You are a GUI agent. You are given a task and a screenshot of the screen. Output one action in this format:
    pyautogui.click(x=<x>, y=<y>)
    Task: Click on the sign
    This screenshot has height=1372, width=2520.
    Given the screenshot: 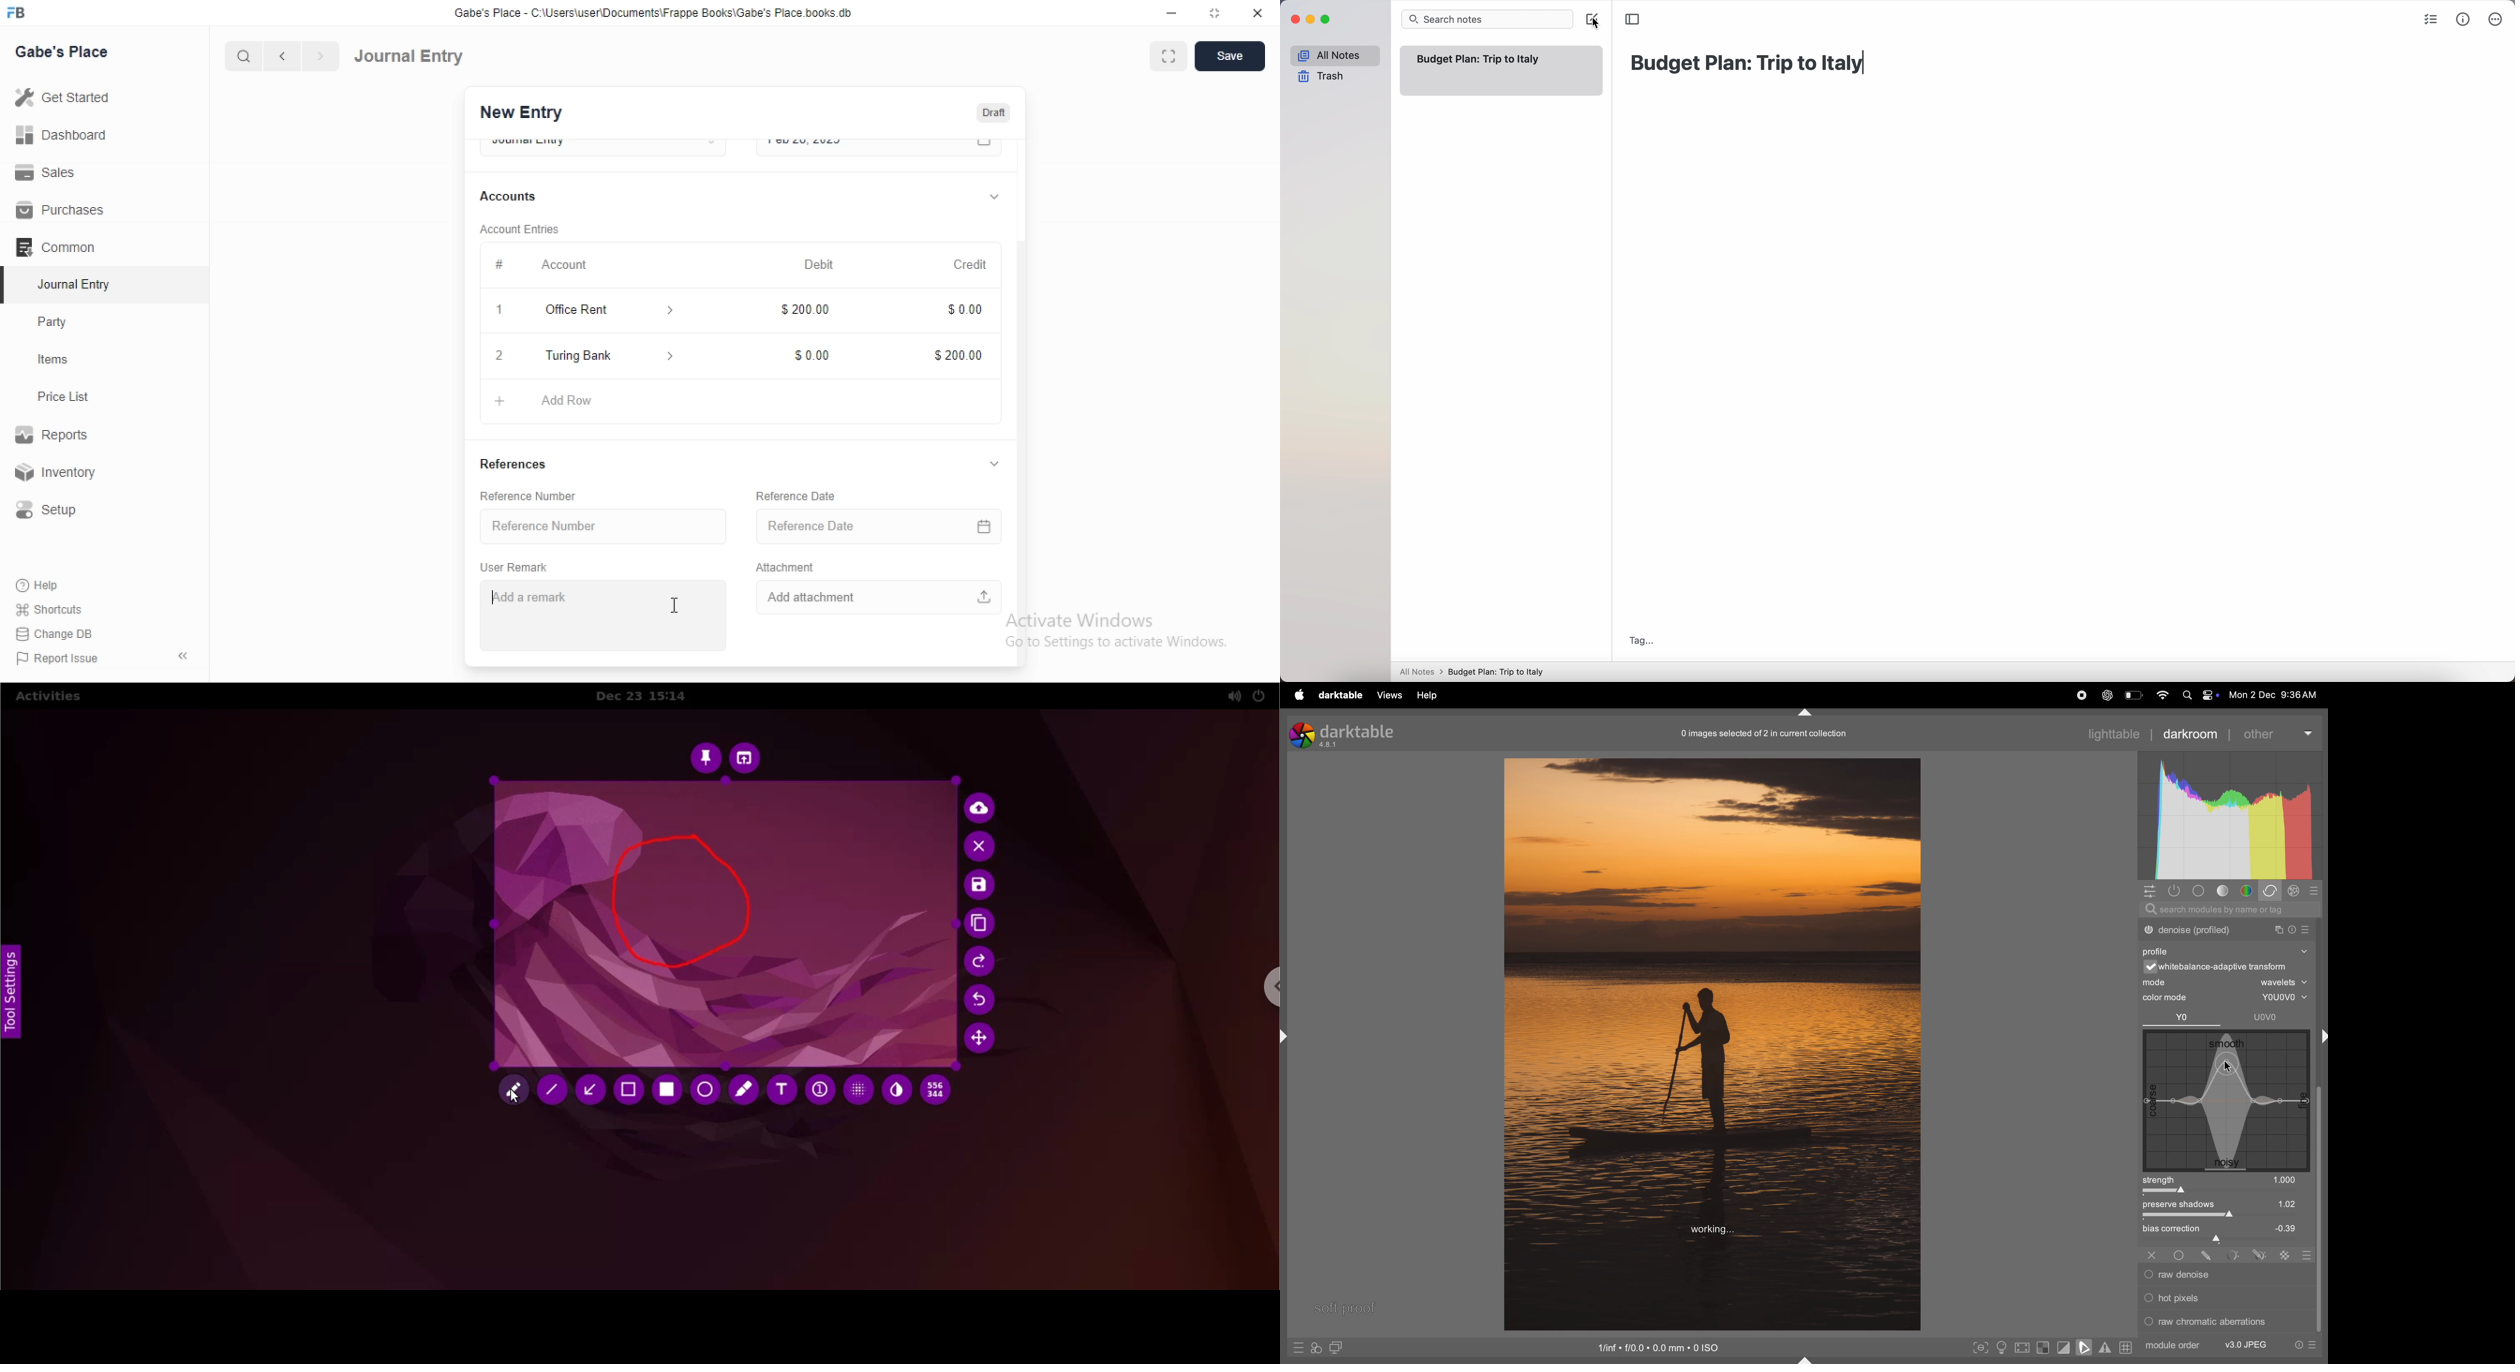 What is the action you would take?
    pyautogui.click(x=2258, y=1254)
    